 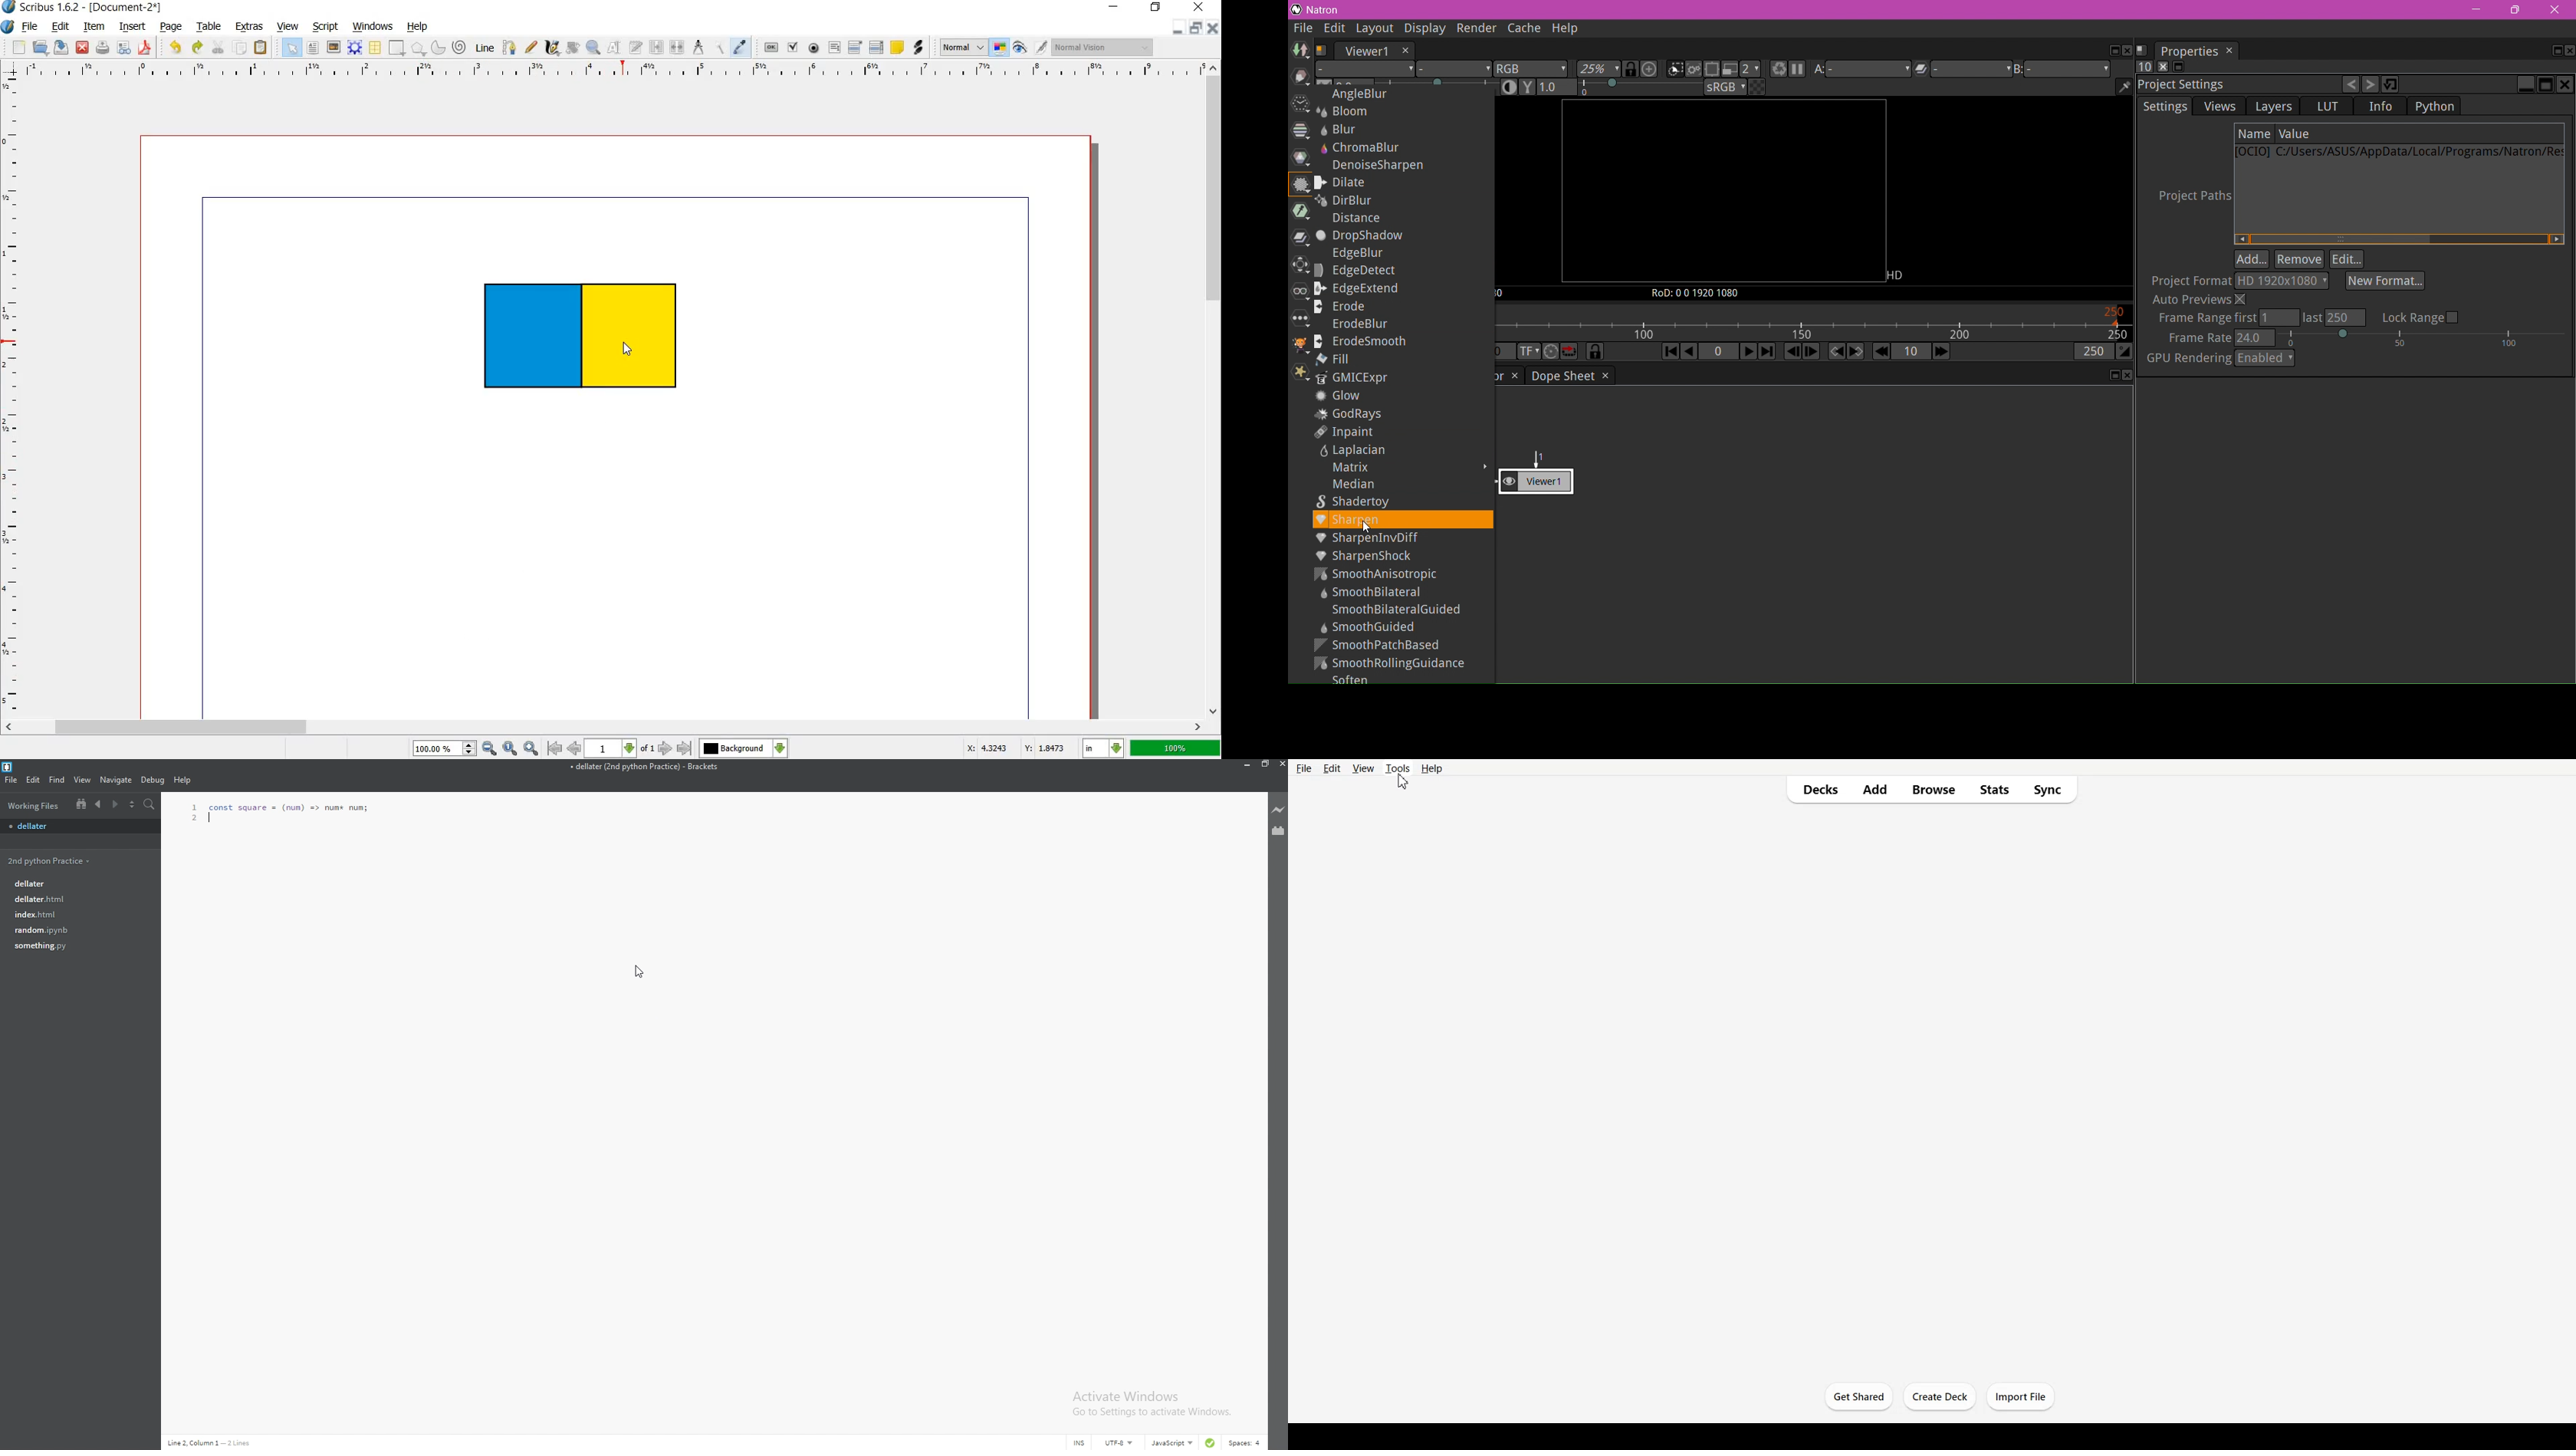 What do you see at coordinates (76, 930) in the screenshot?
I see `file` at bounding box center [76, 930].